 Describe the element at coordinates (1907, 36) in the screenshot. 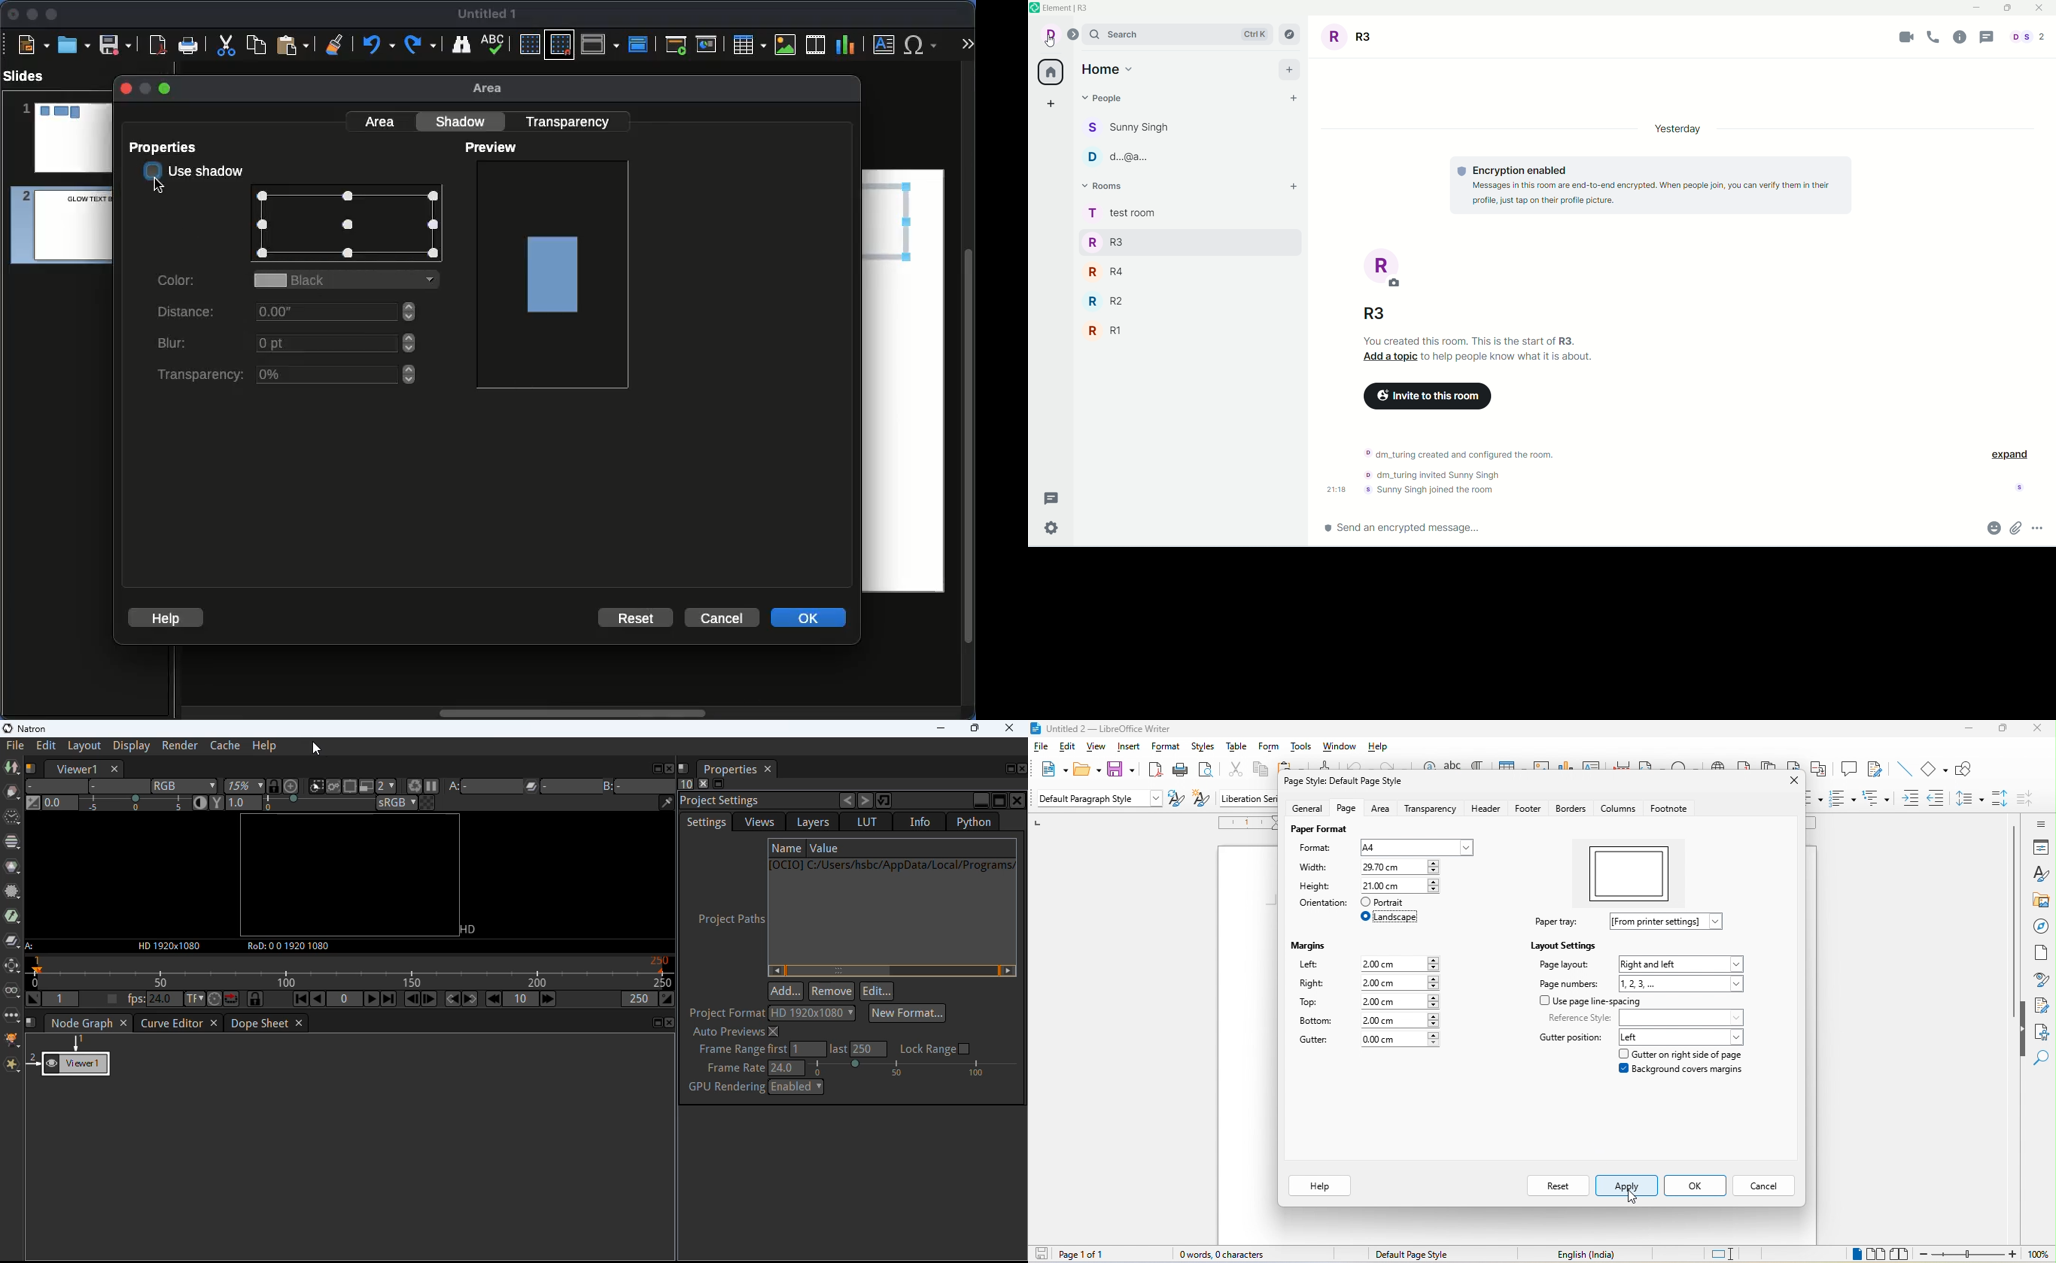

I see `video call` at that location.